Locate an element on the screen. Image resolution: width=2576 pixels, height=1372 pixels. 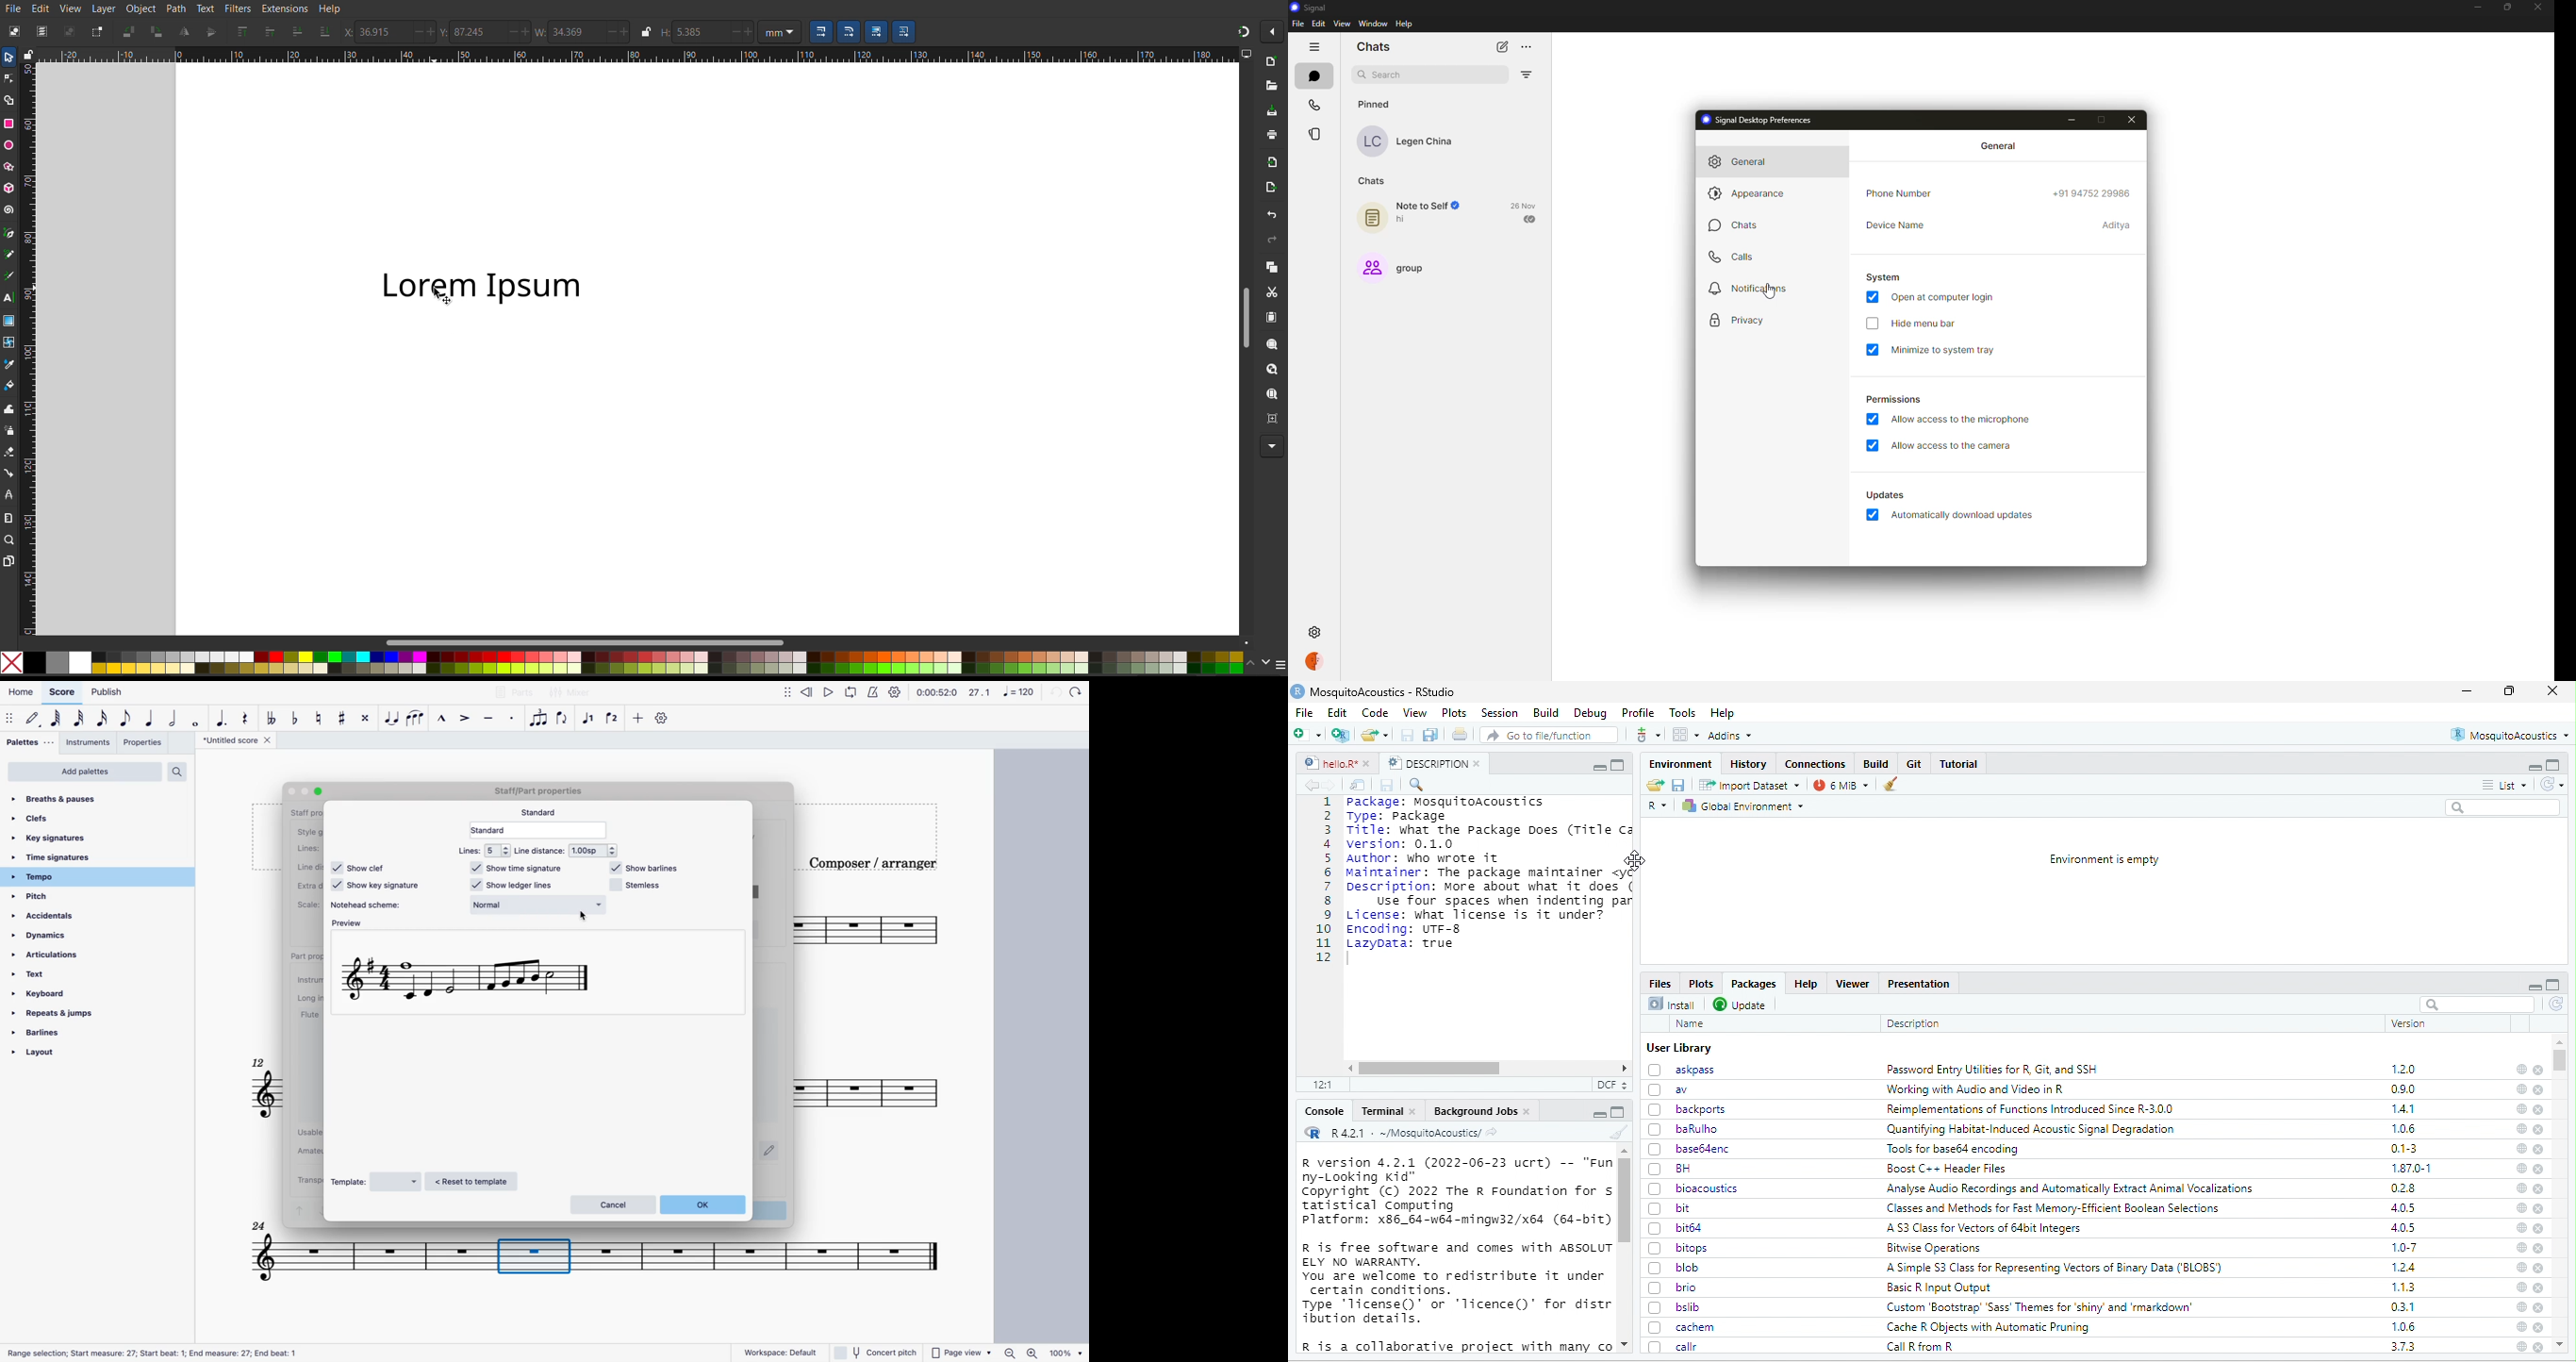
composer / arranger is located at coordinates (877, 861).